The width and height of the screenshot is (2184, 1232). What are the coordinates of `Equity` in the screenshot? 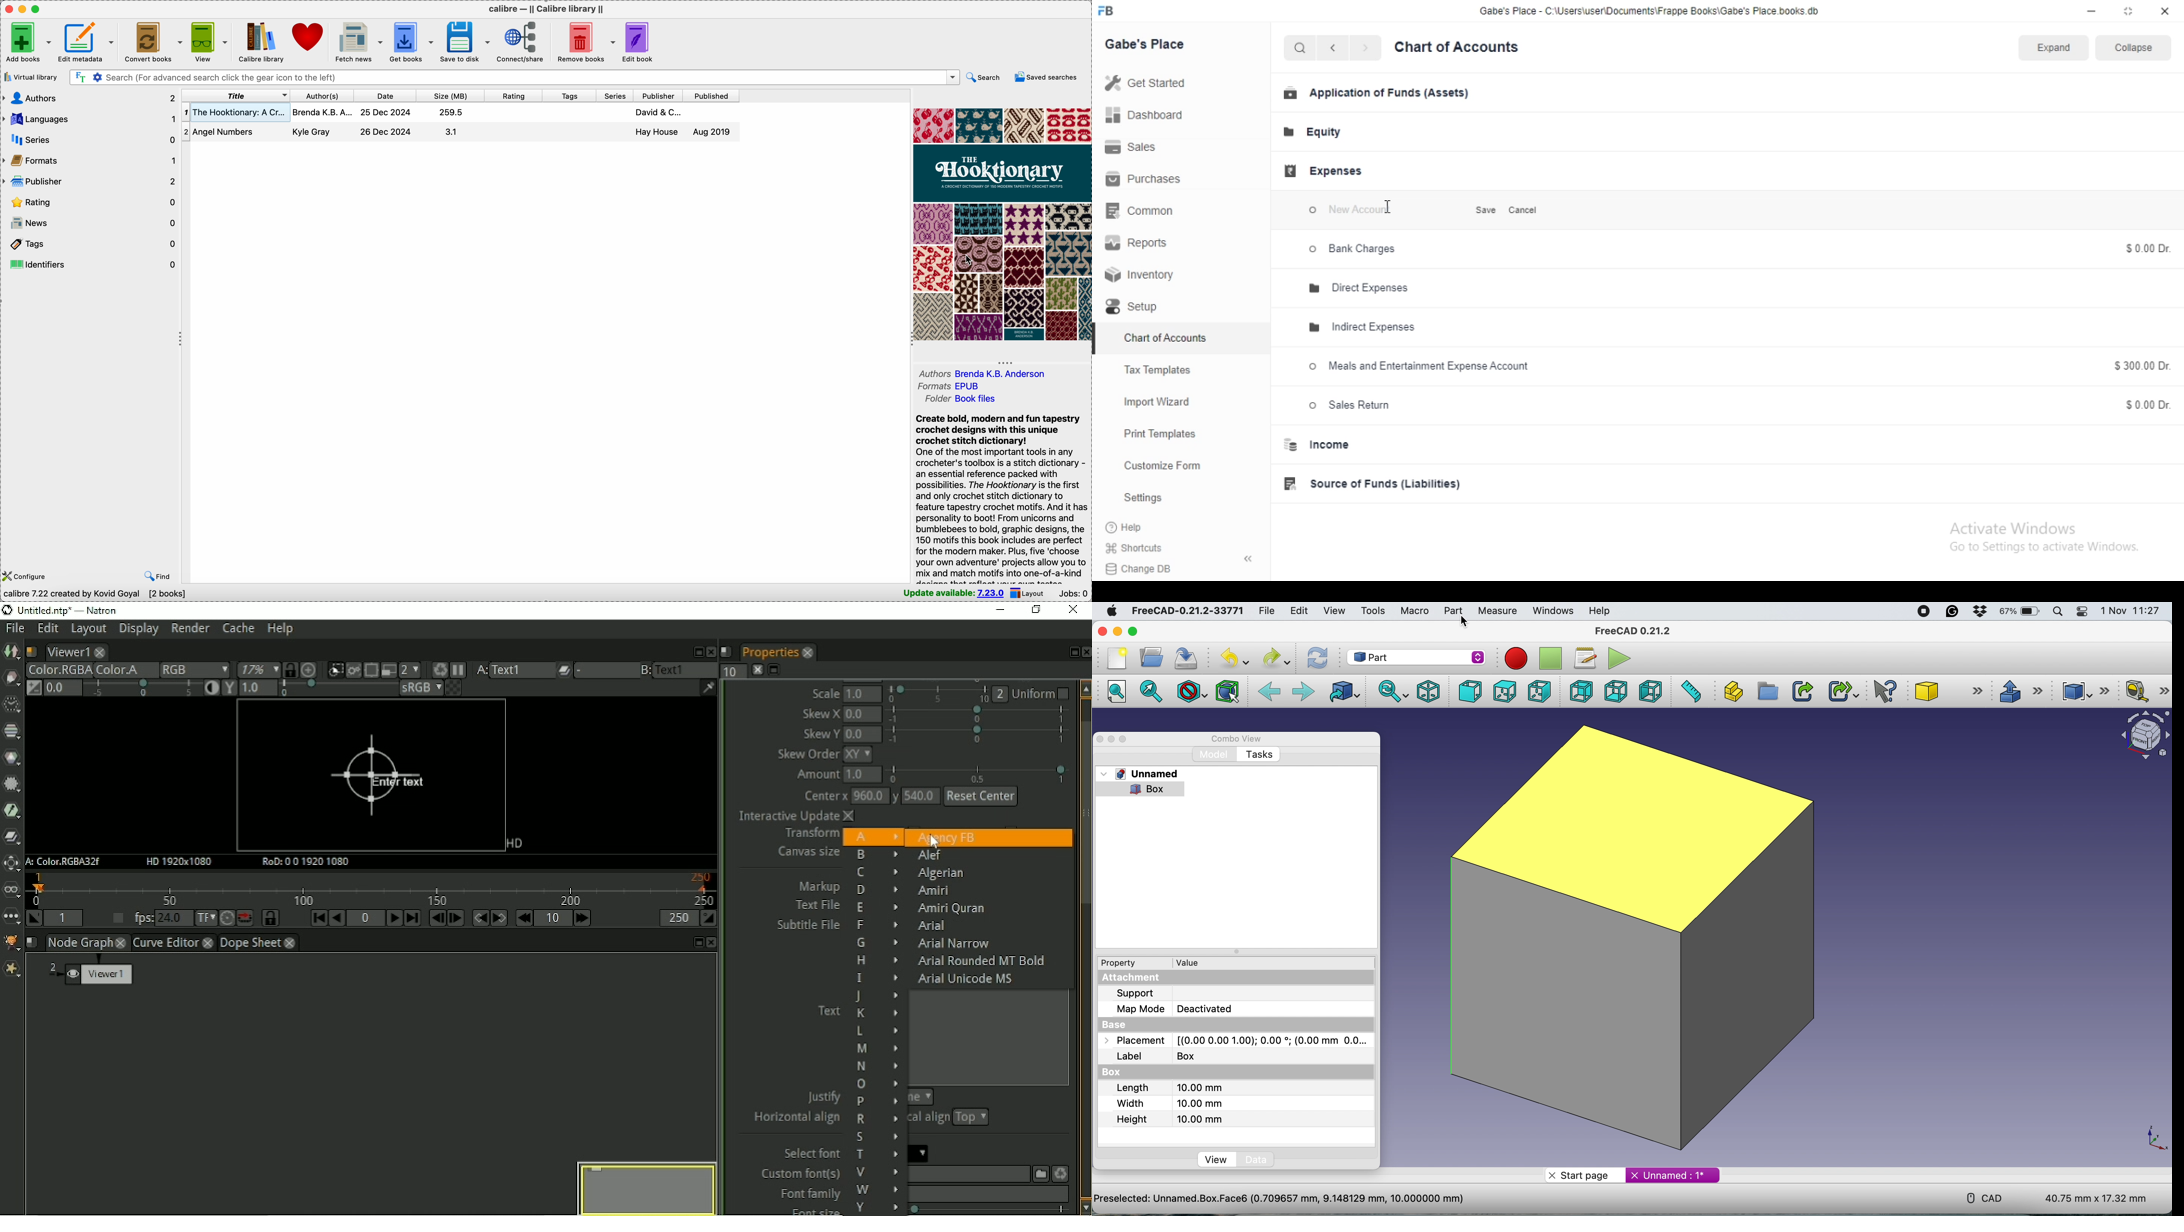 It's located at (1321, 134).